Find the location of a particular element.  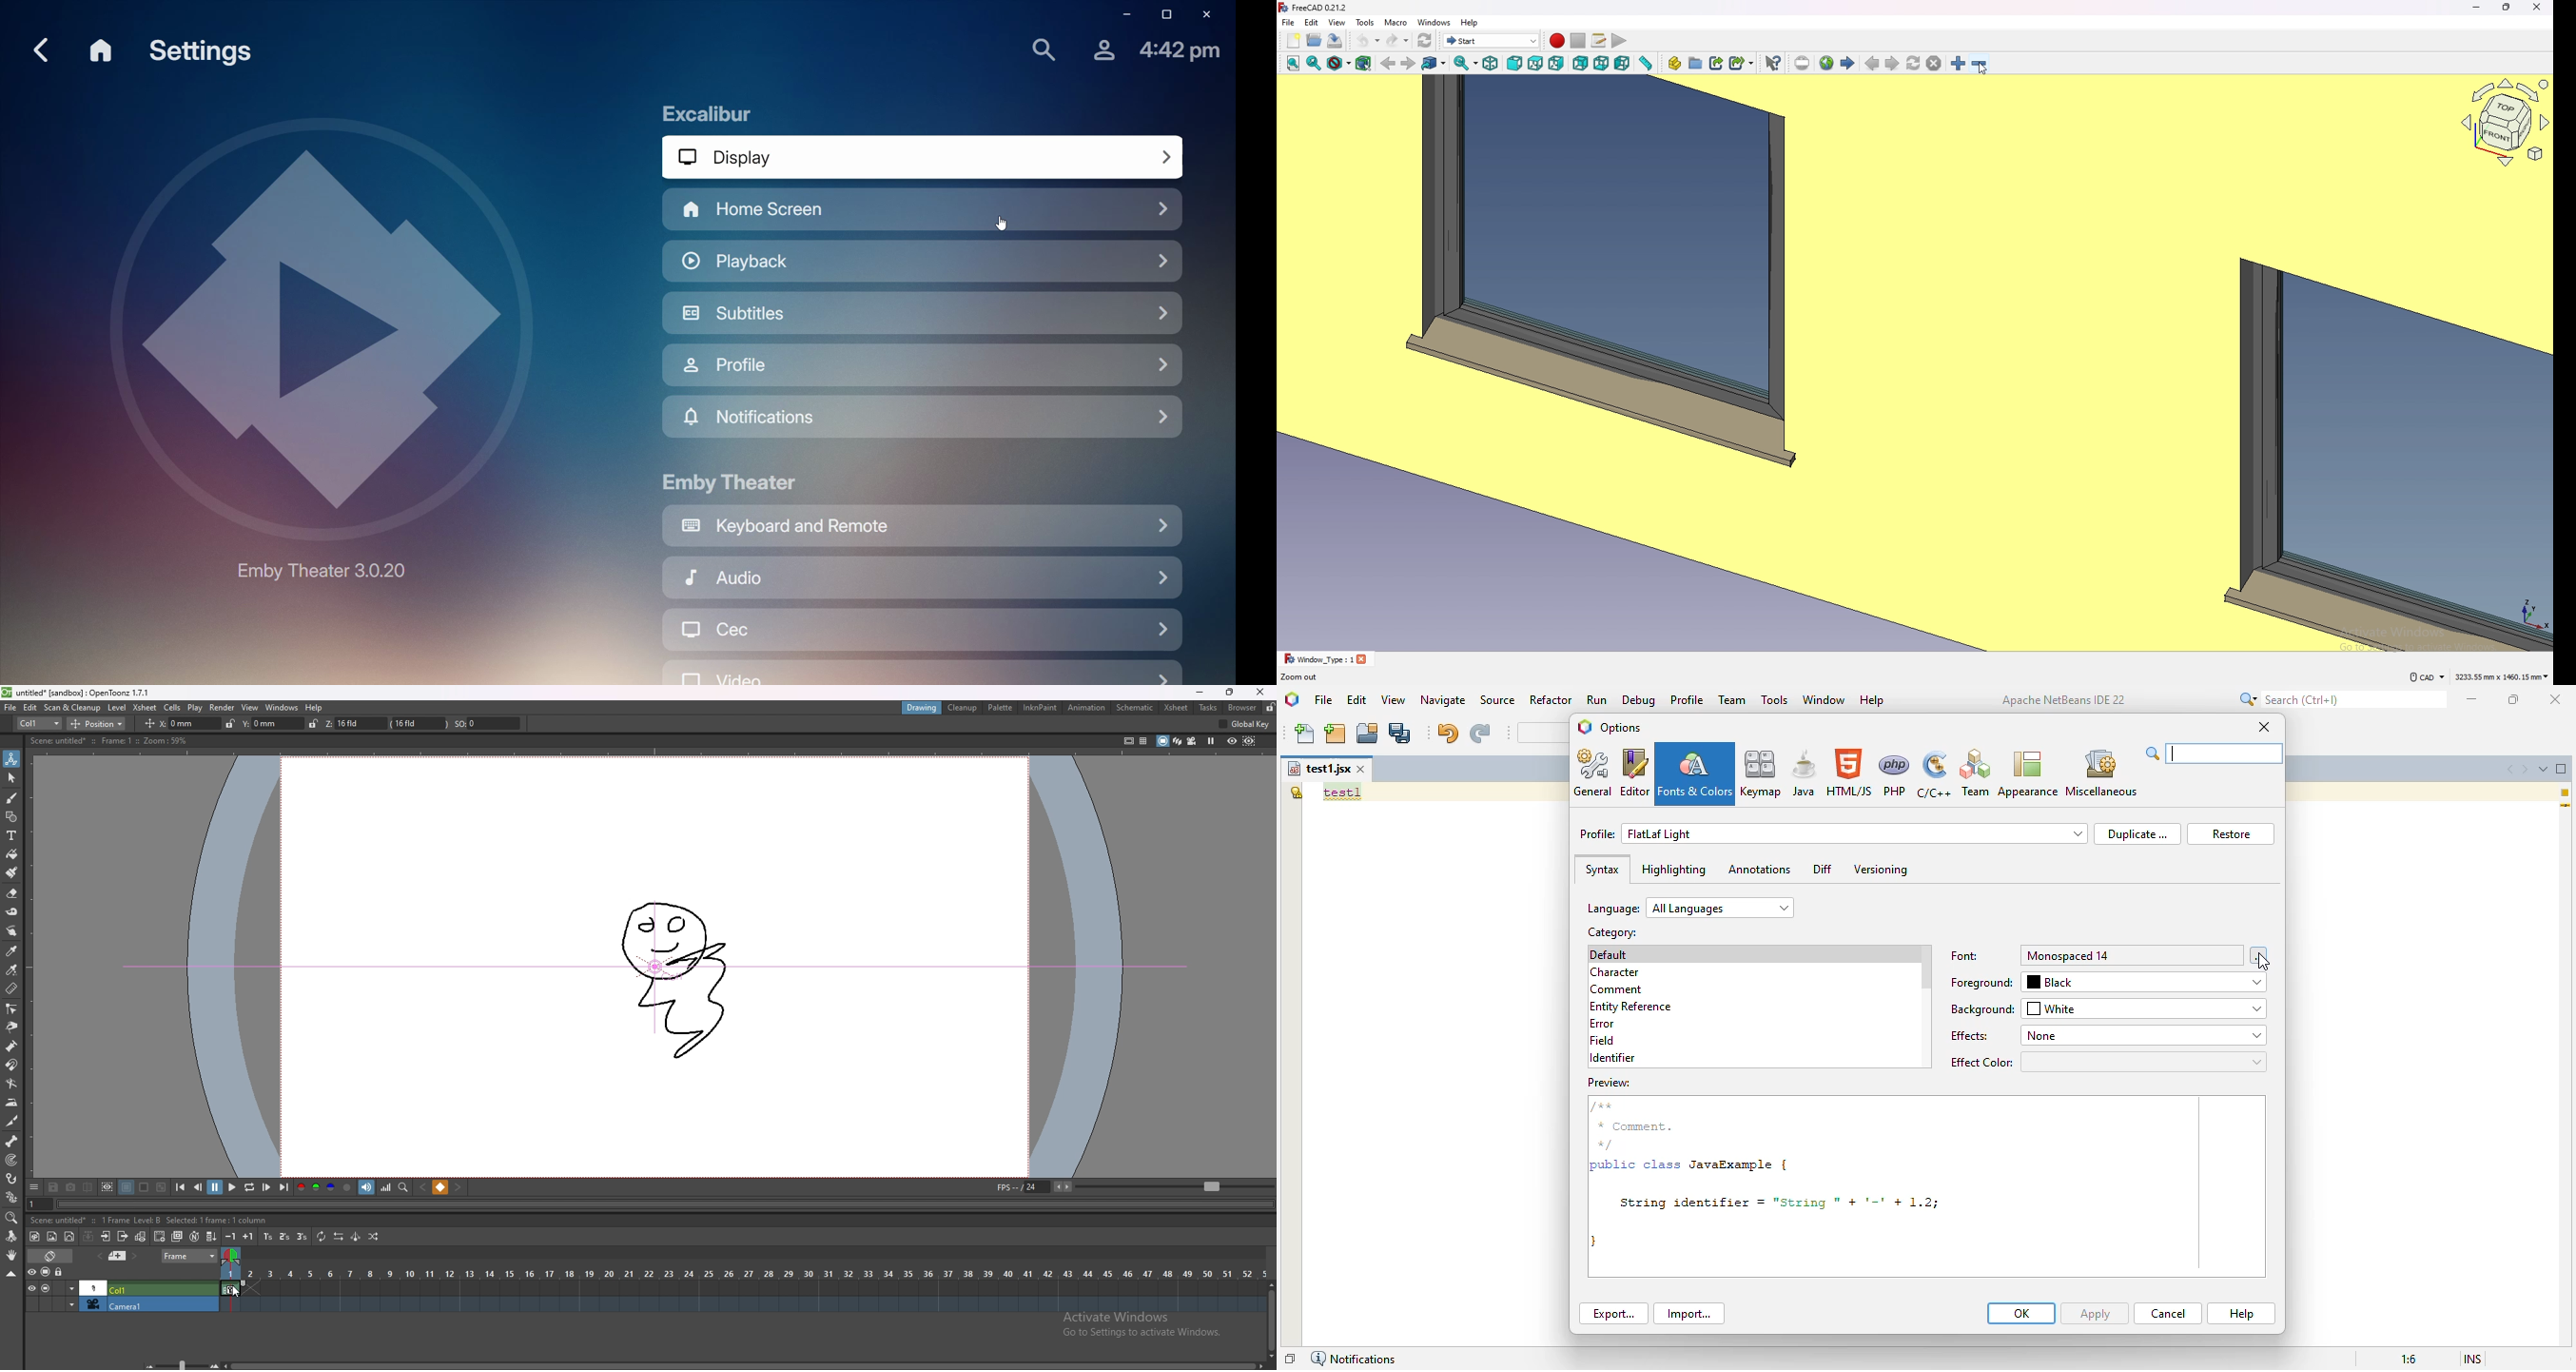

navigation style is located at coordinates (2426, 677).